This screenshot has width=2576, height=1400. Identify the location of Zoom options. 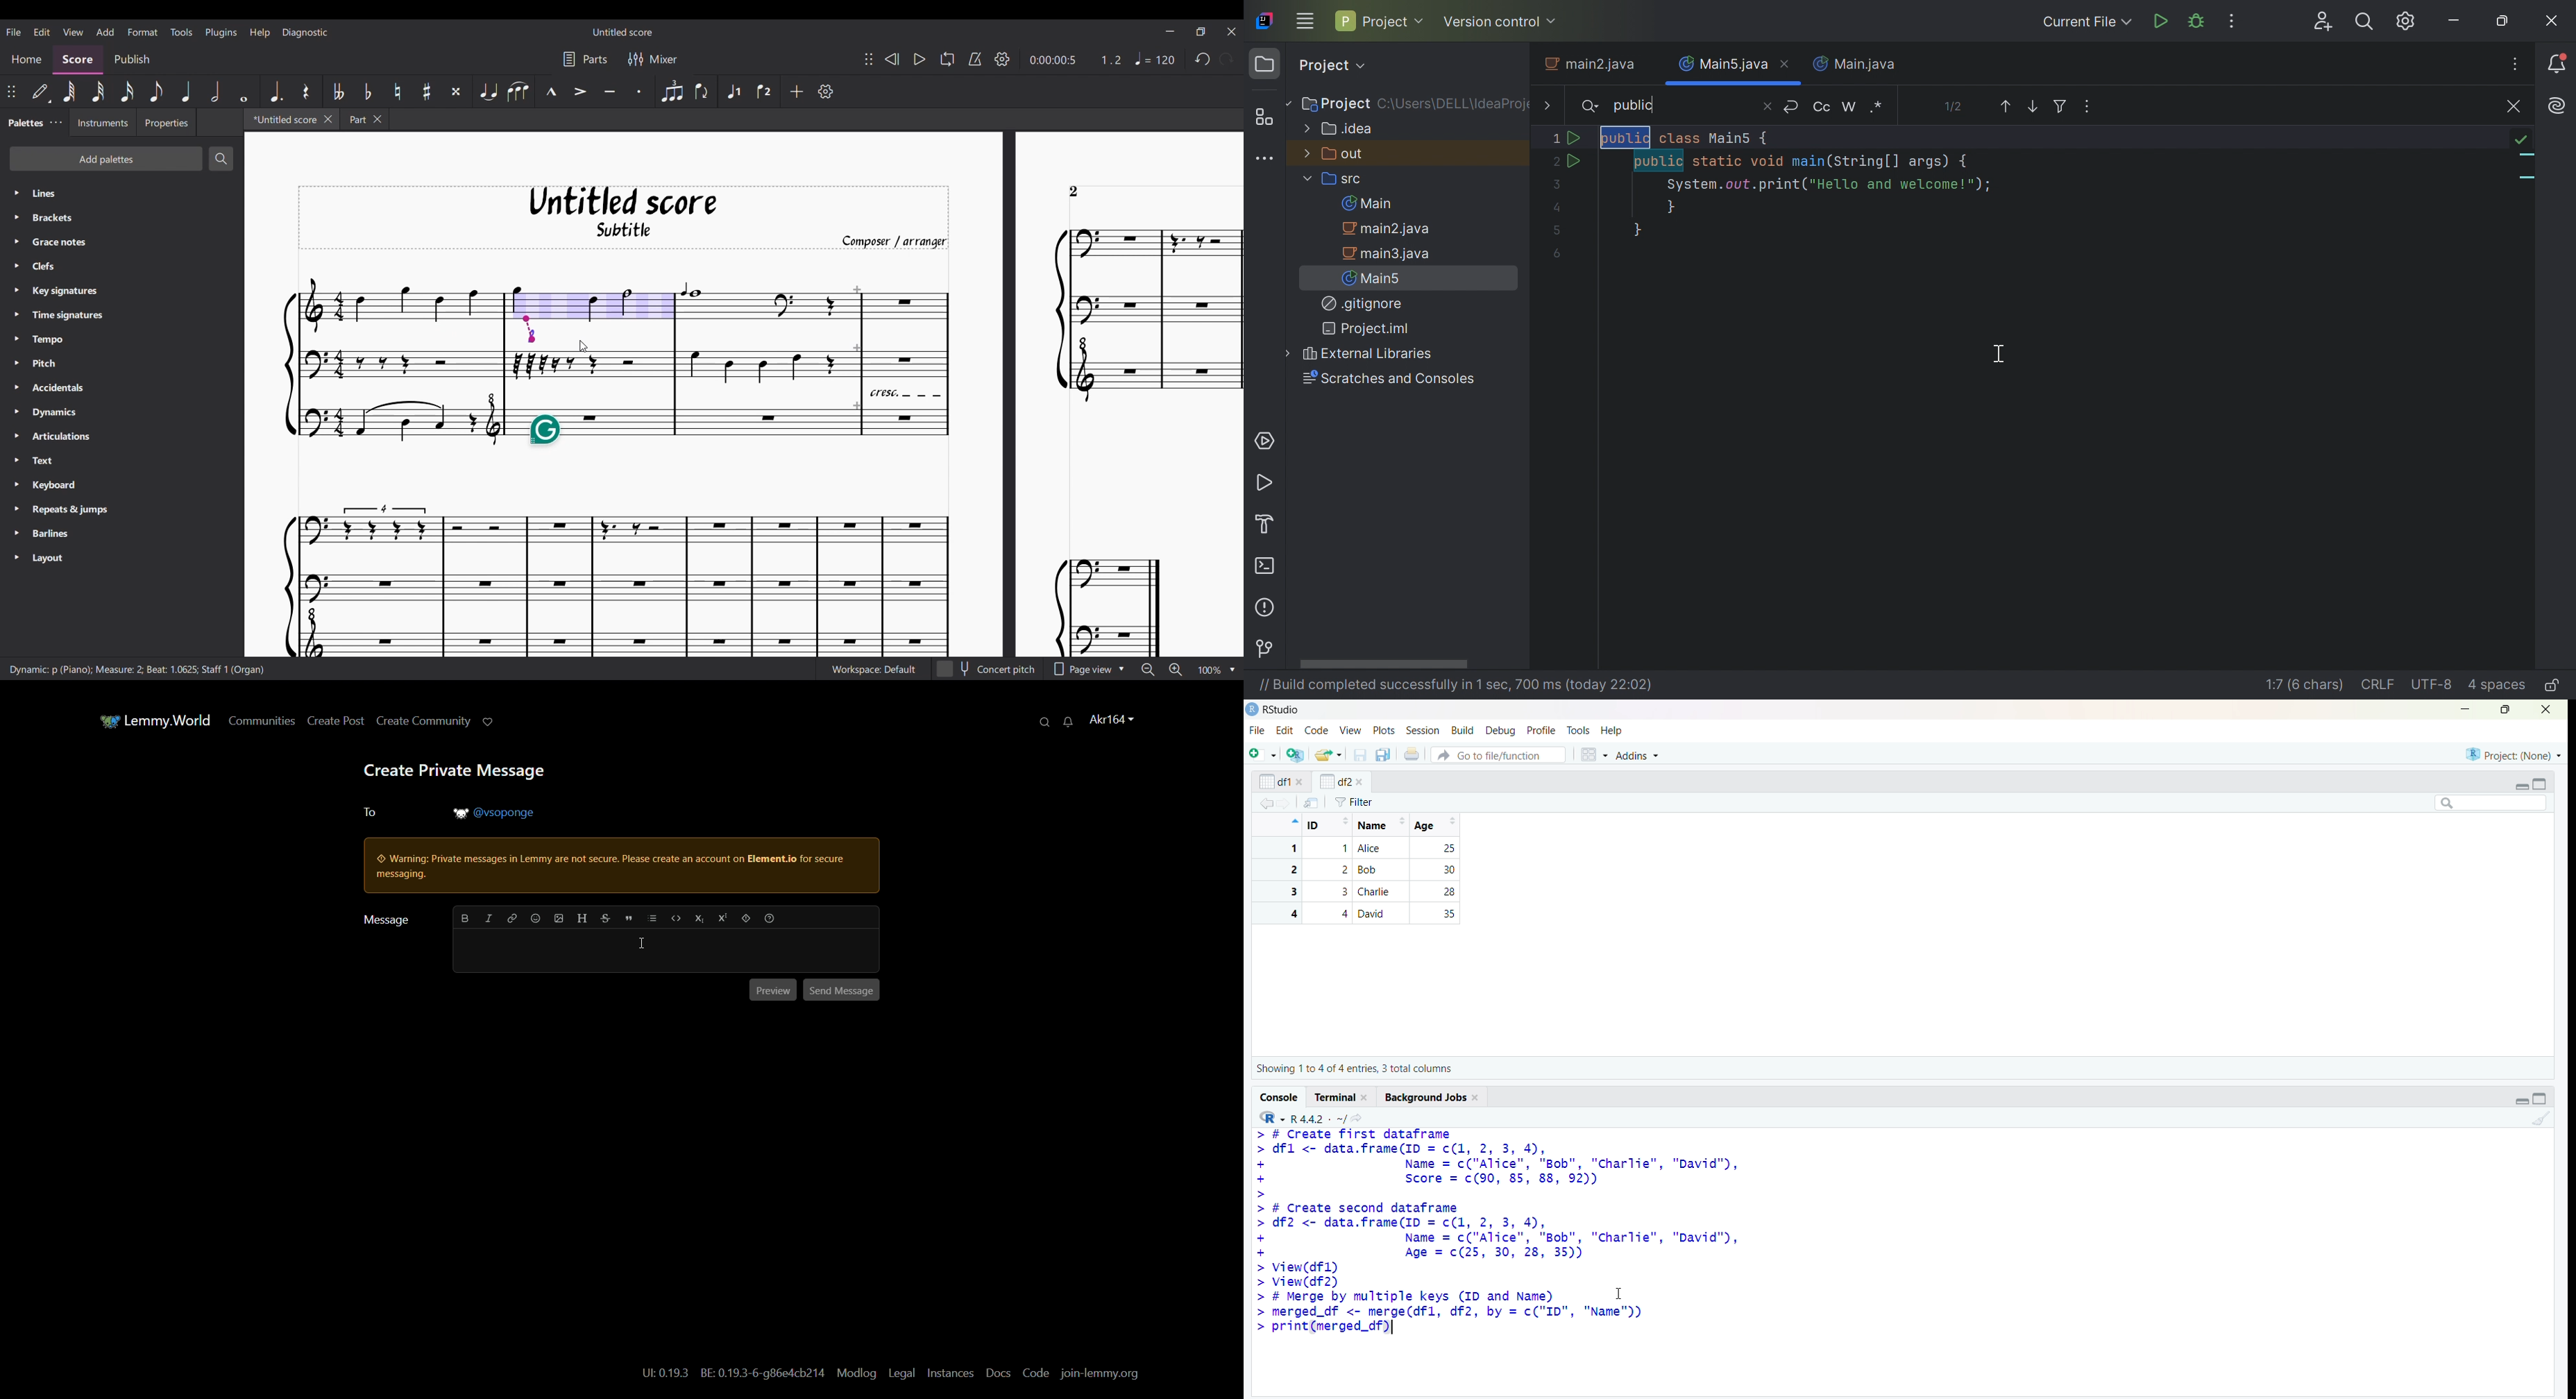
(1232, 670).